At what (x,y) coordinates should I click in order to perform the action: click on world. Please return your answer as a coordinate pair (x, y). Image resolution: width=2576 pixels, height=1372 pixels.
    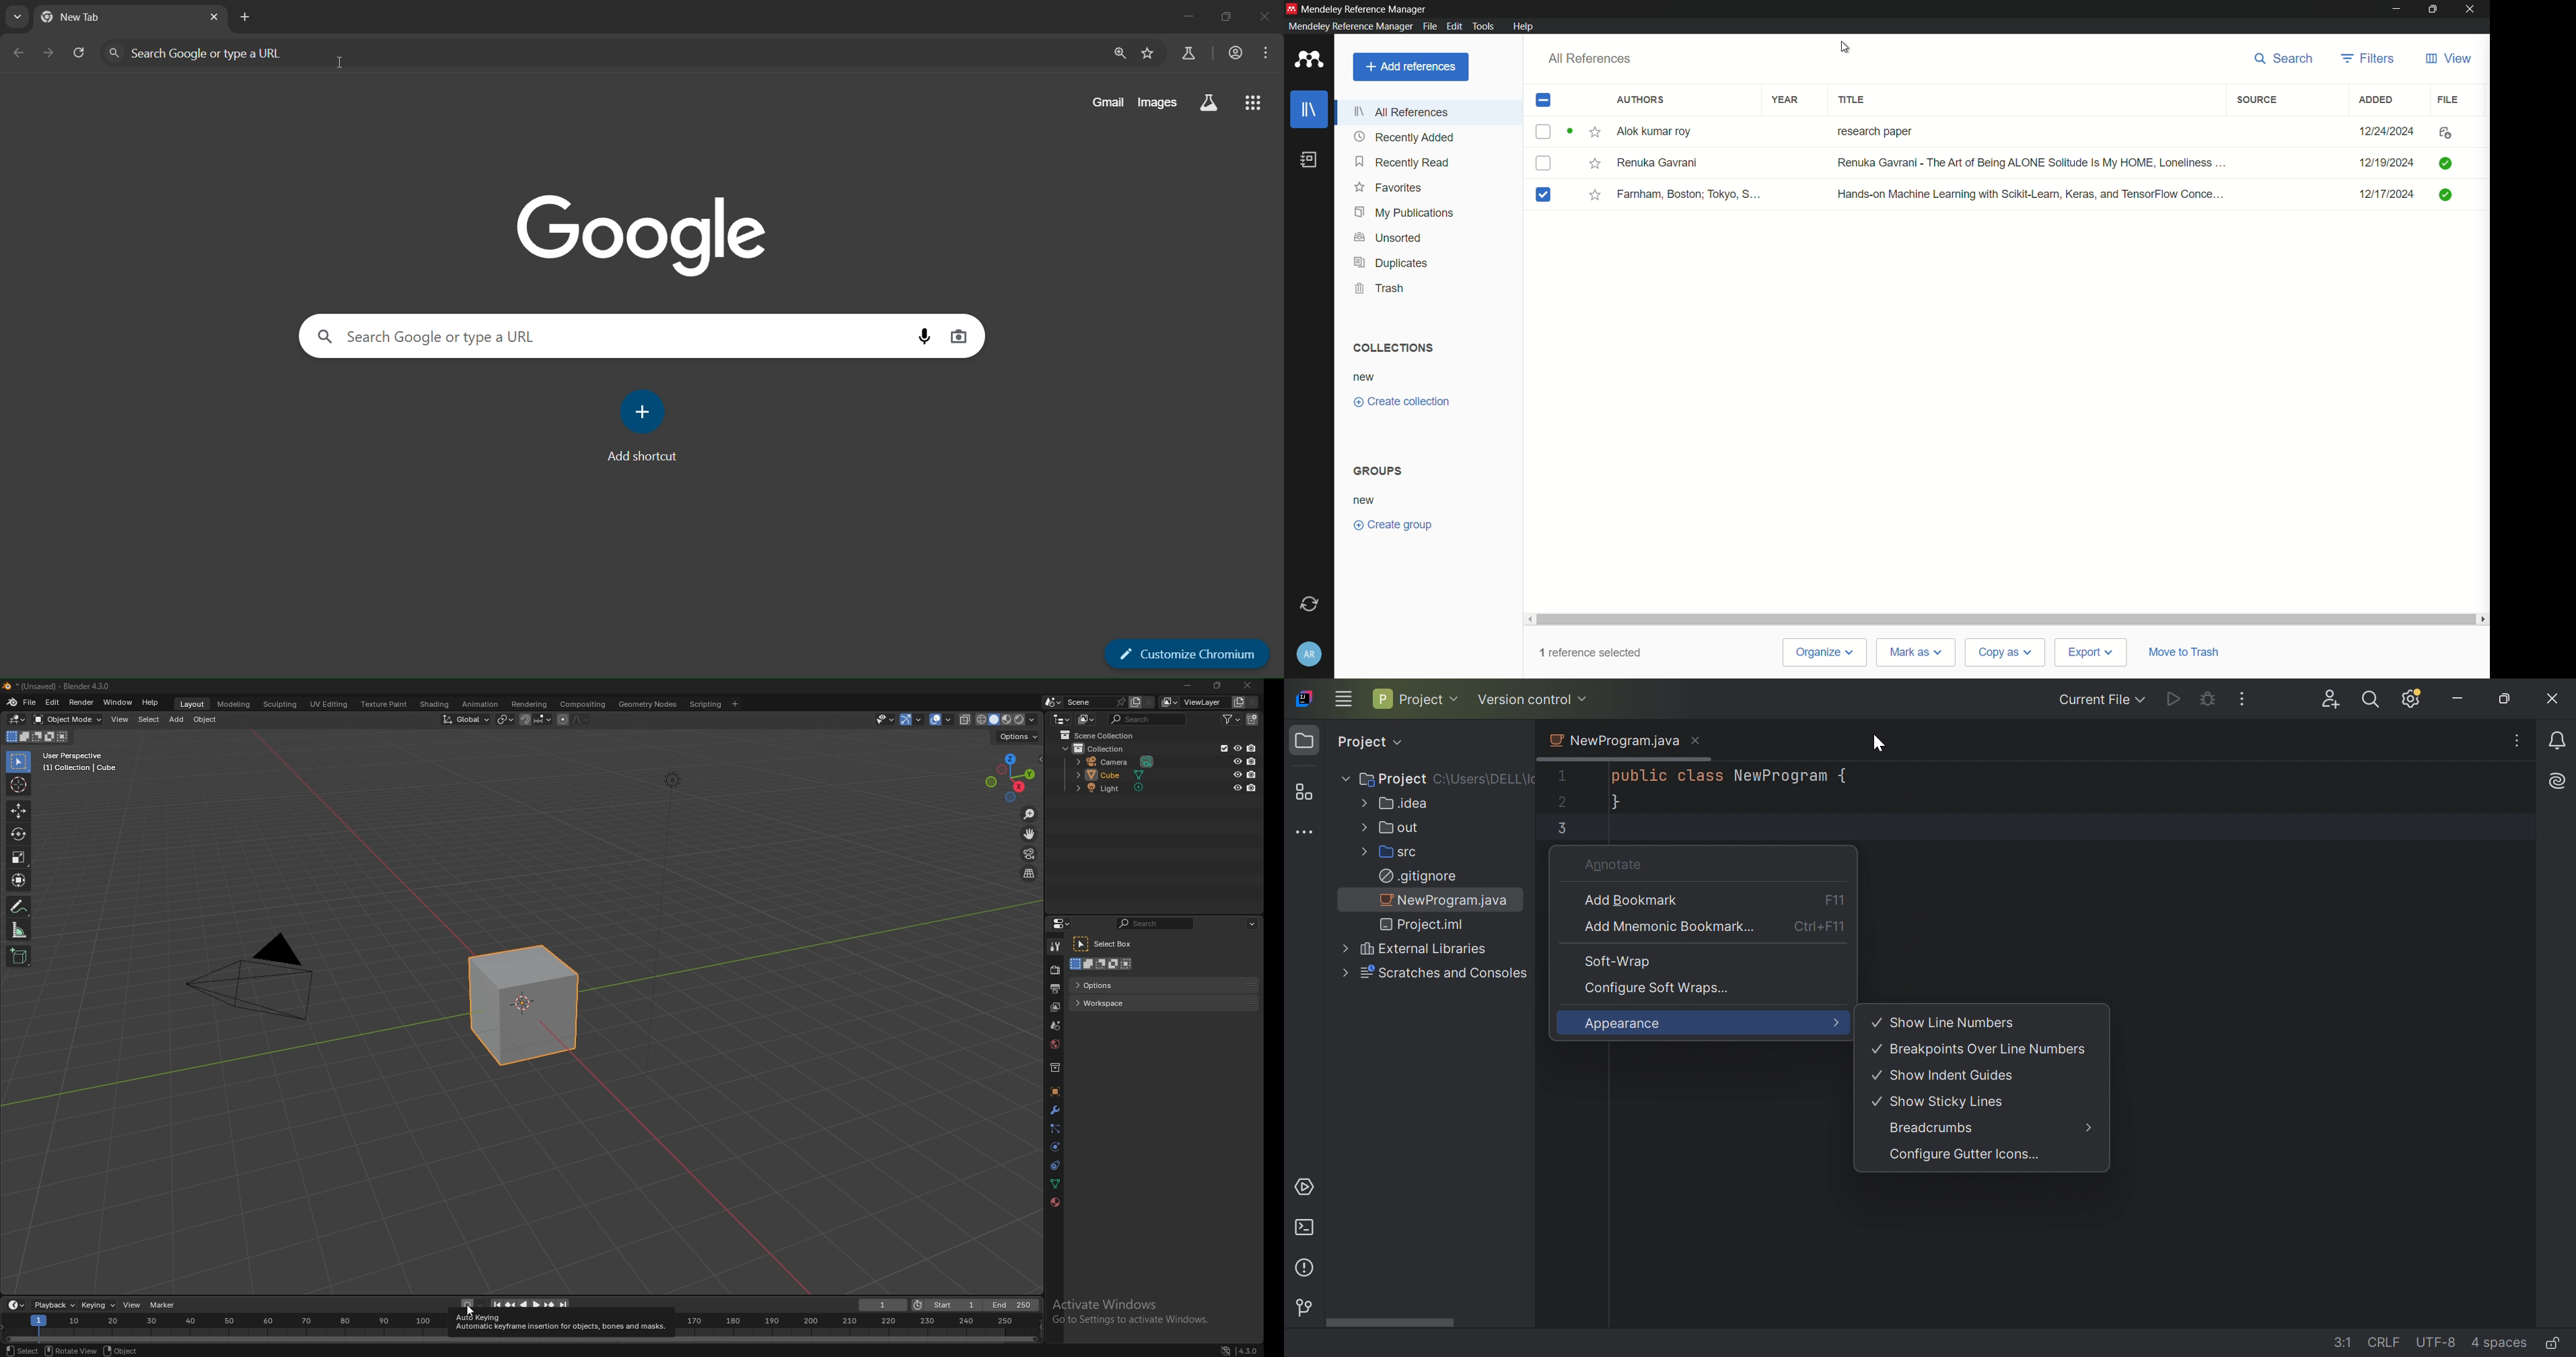
    Looking at the image, I should click on (1056, 1044).